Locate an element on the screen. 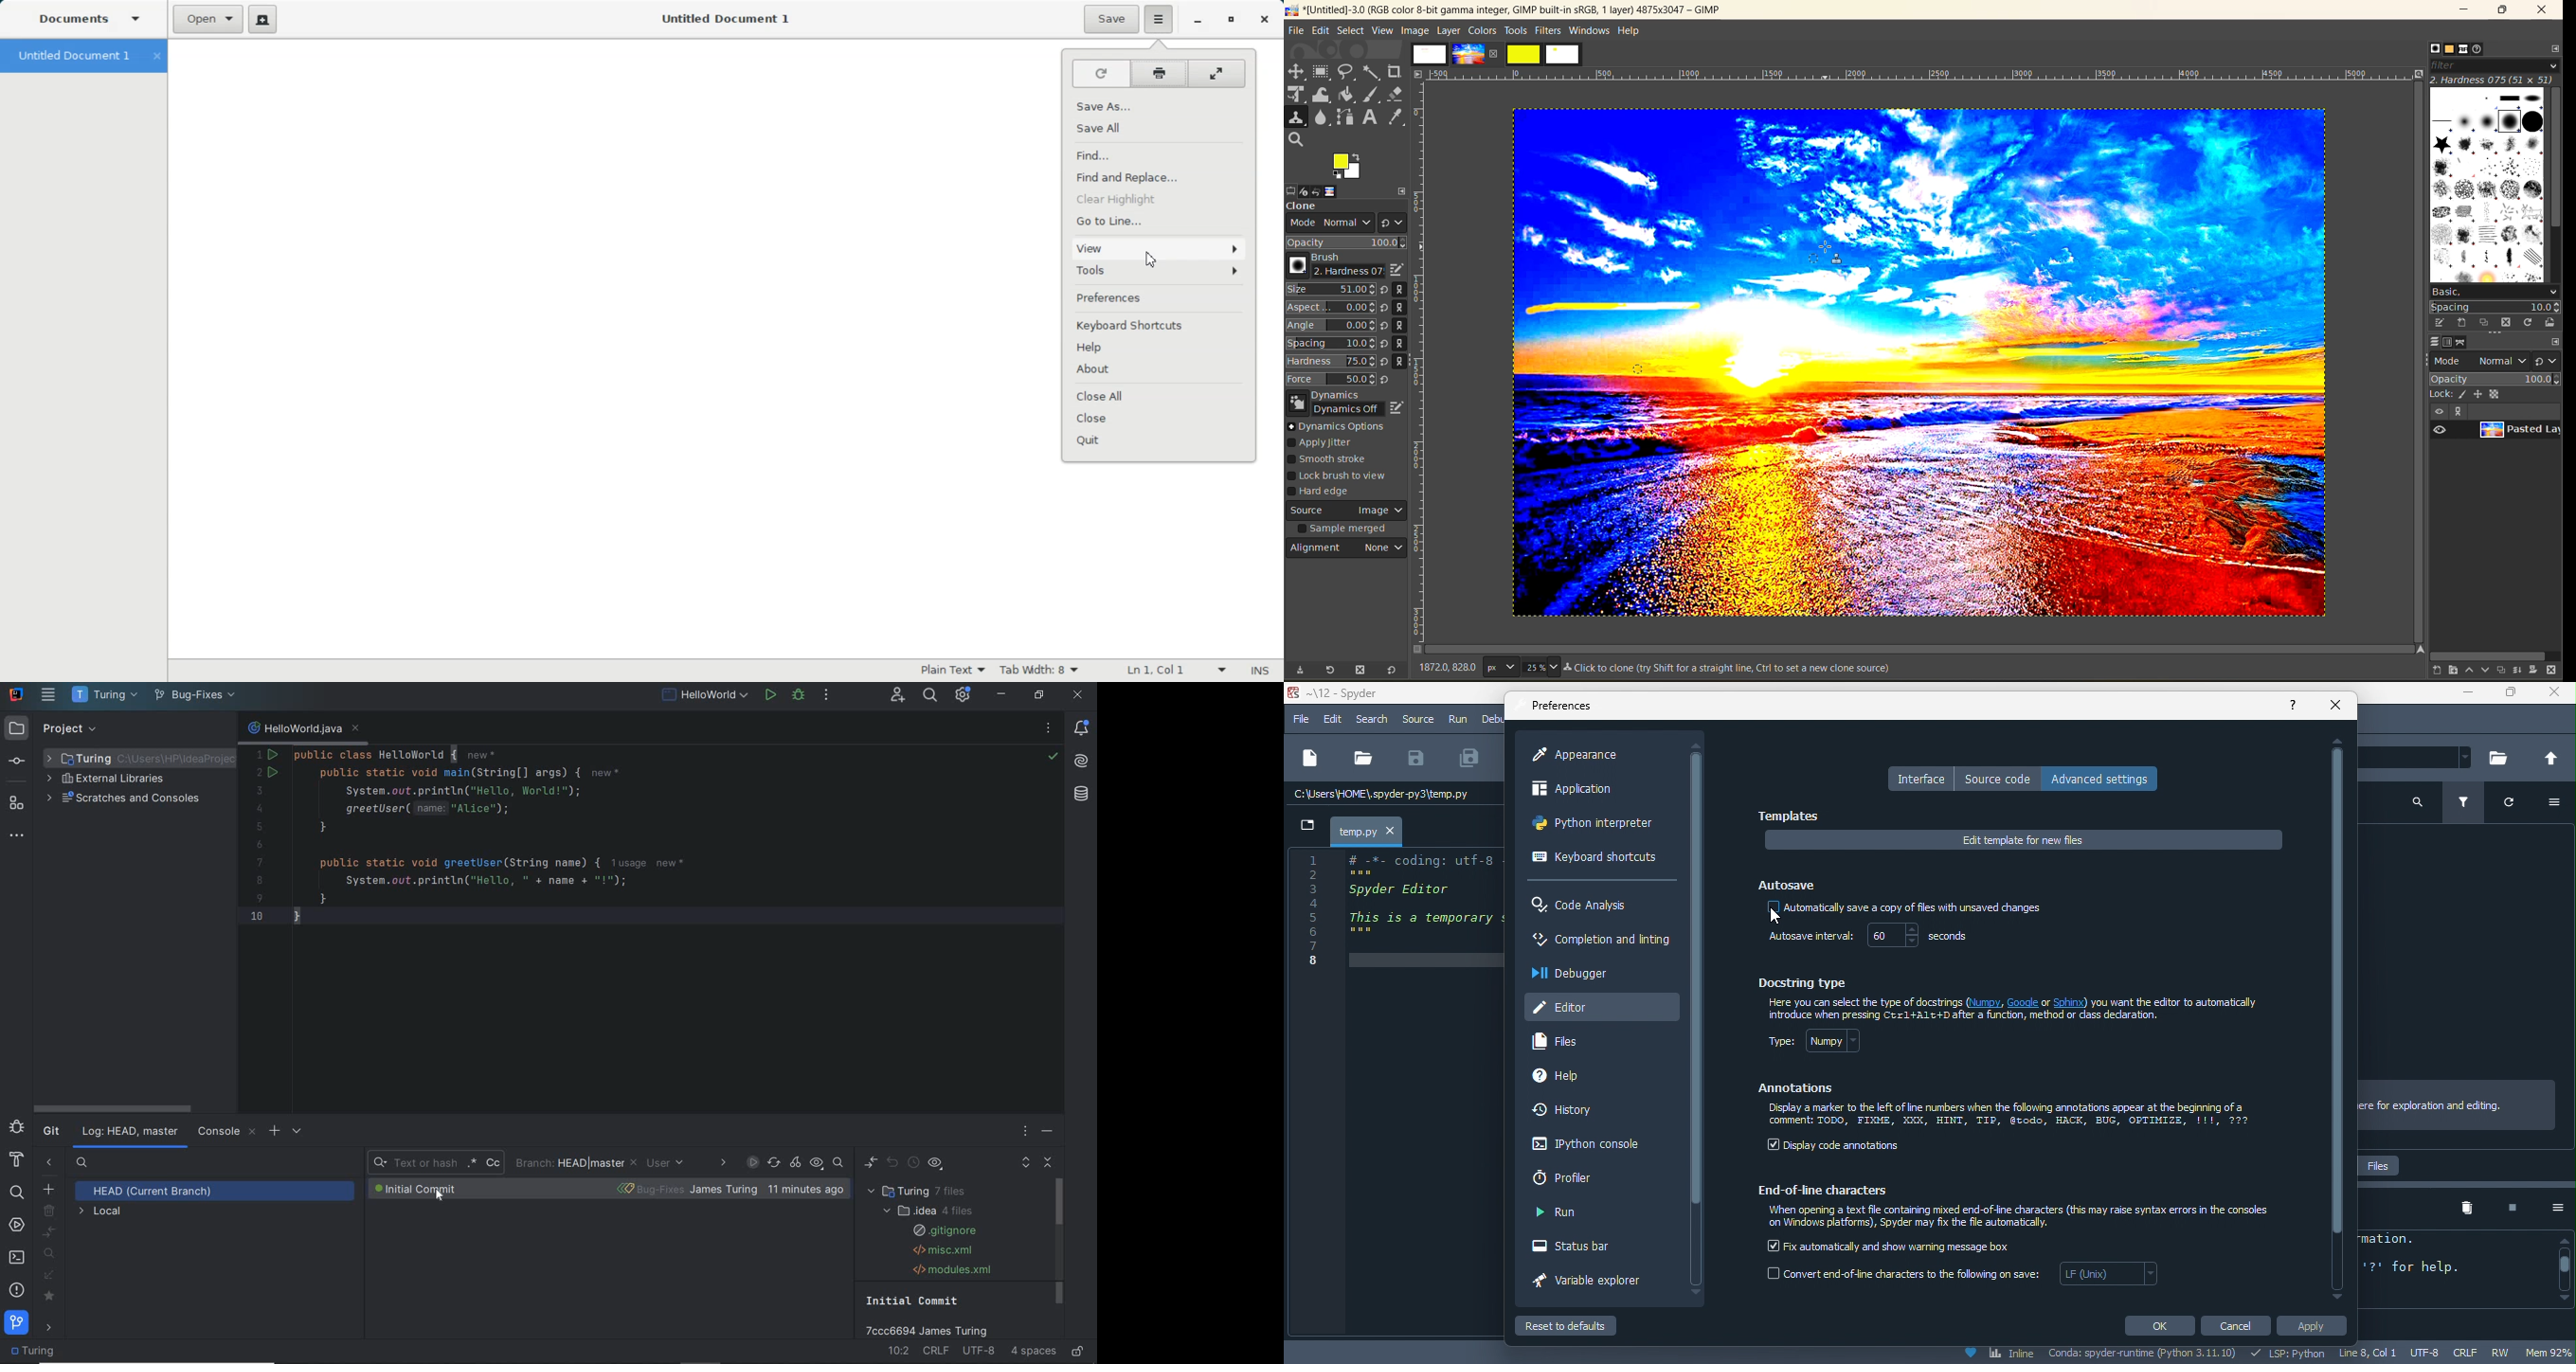  preview is located at coordinates (2441, 430).